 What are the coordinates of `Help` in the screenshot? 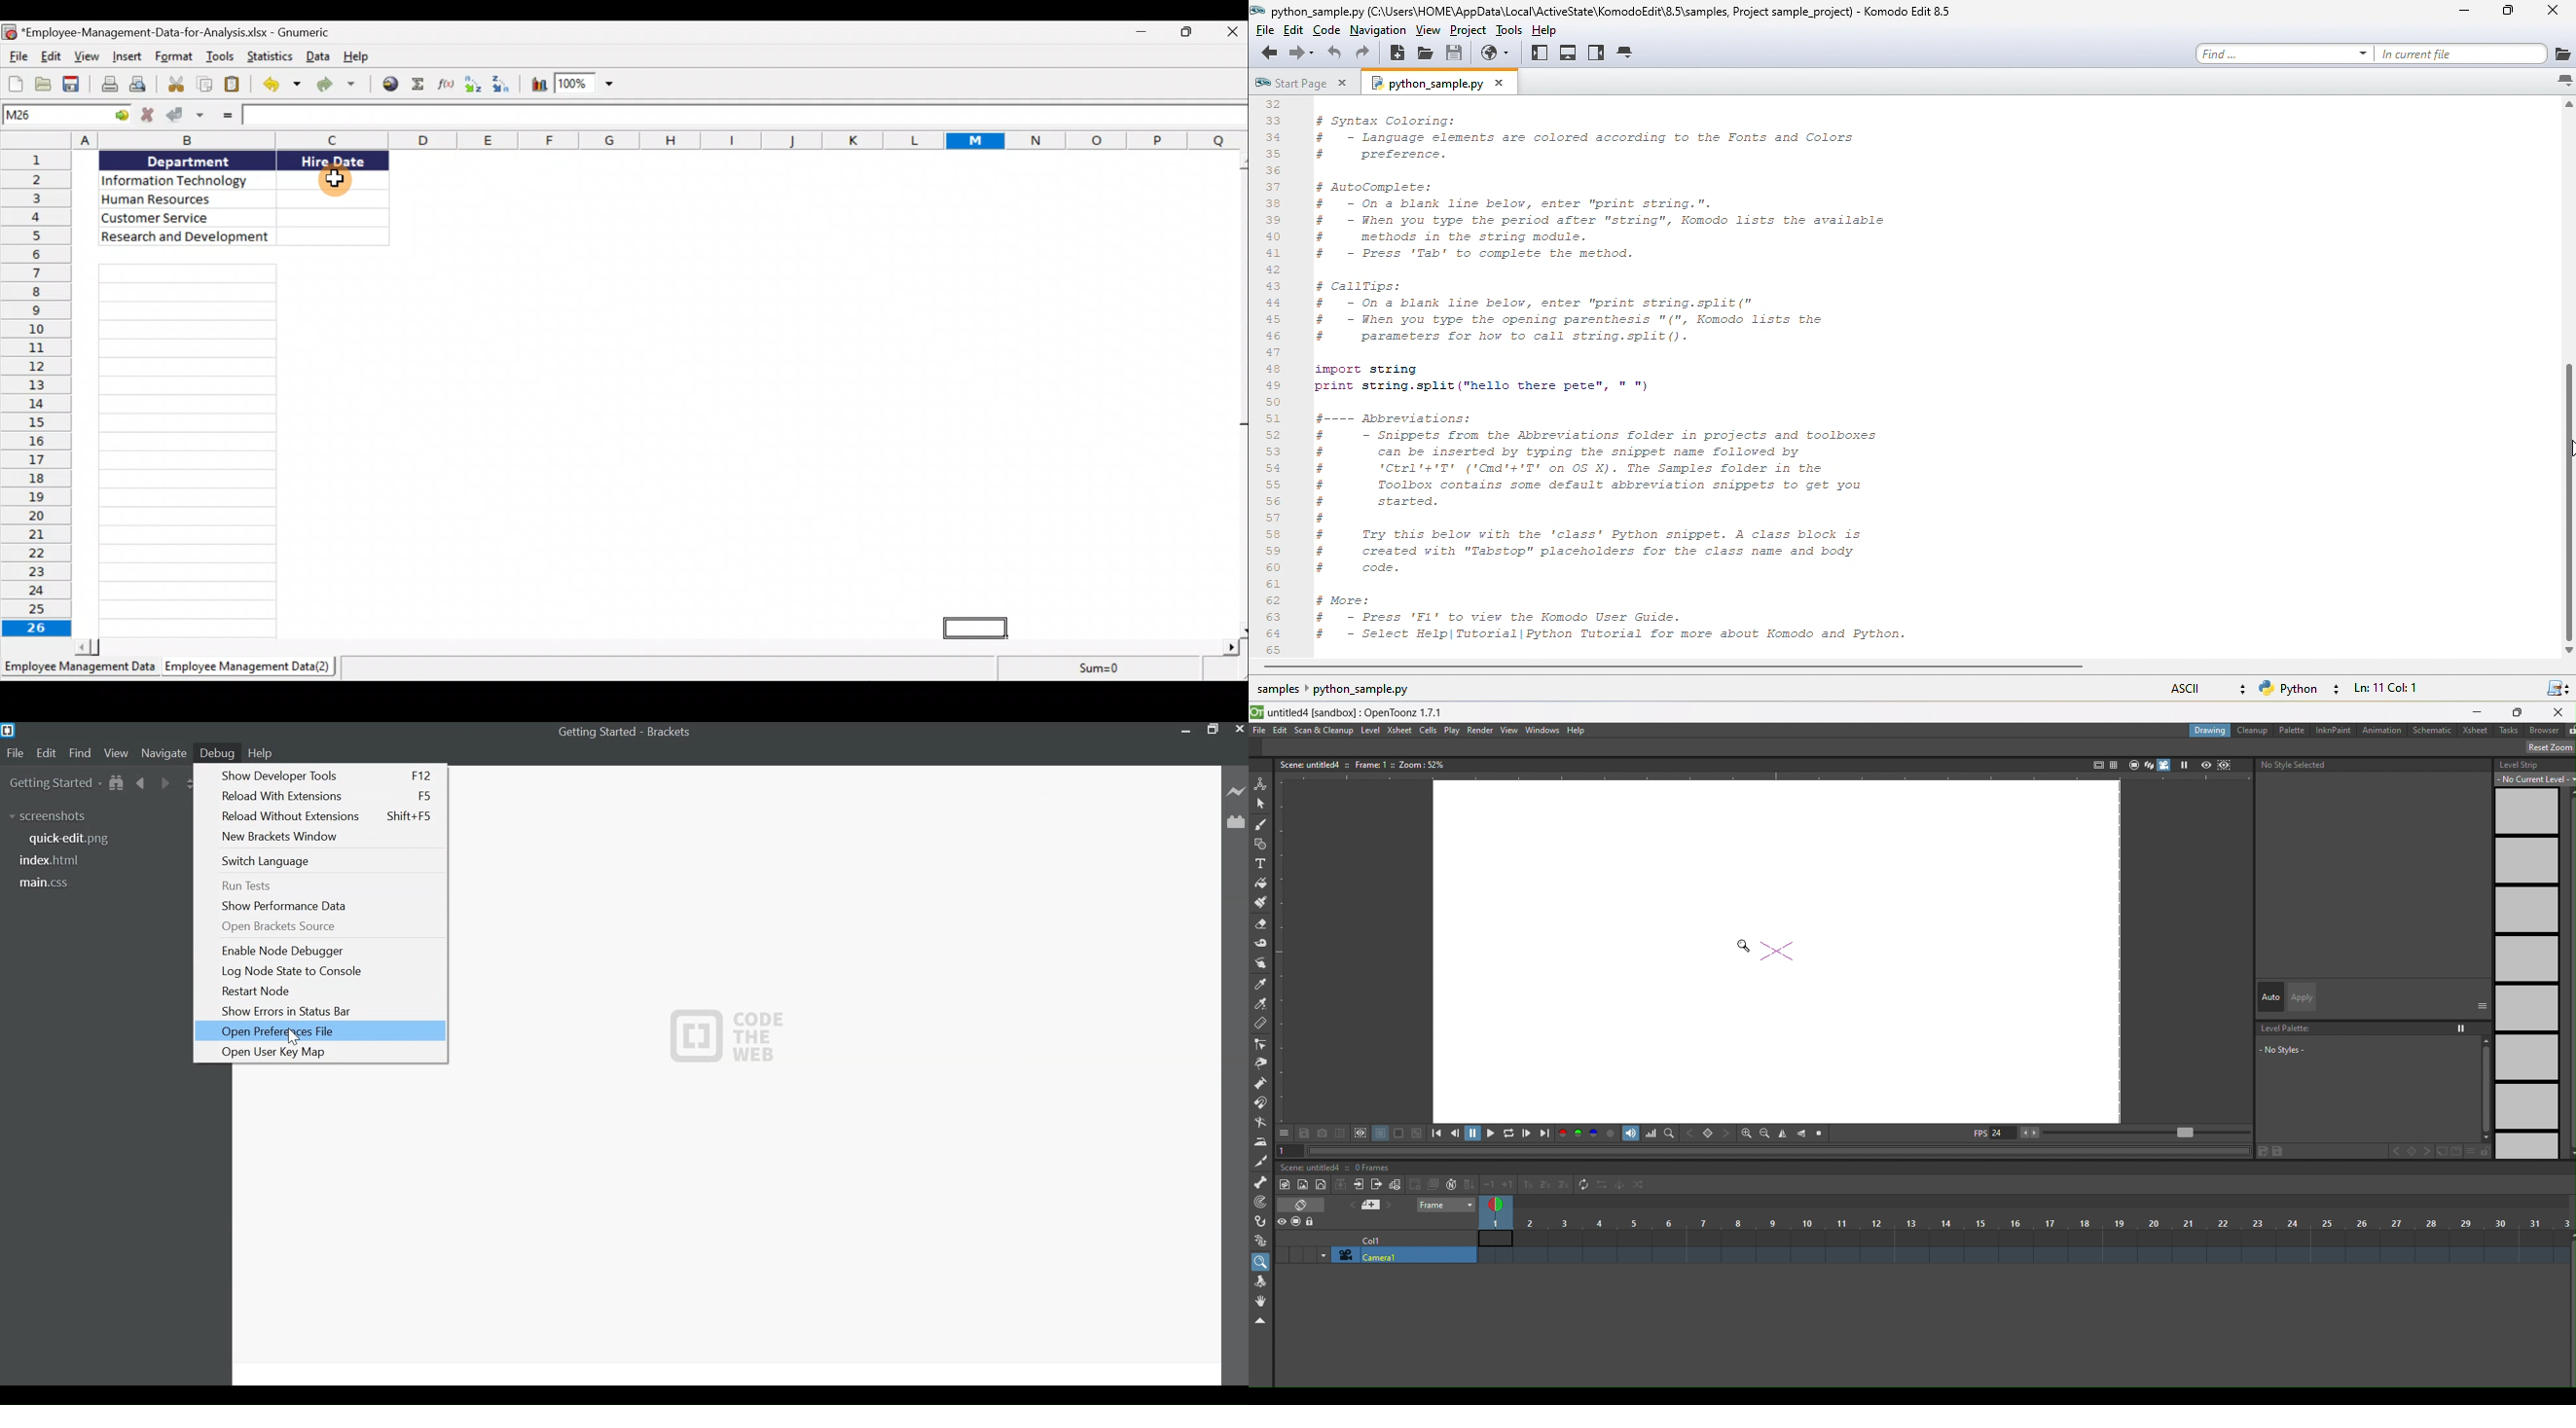 It's located at (357, 59).